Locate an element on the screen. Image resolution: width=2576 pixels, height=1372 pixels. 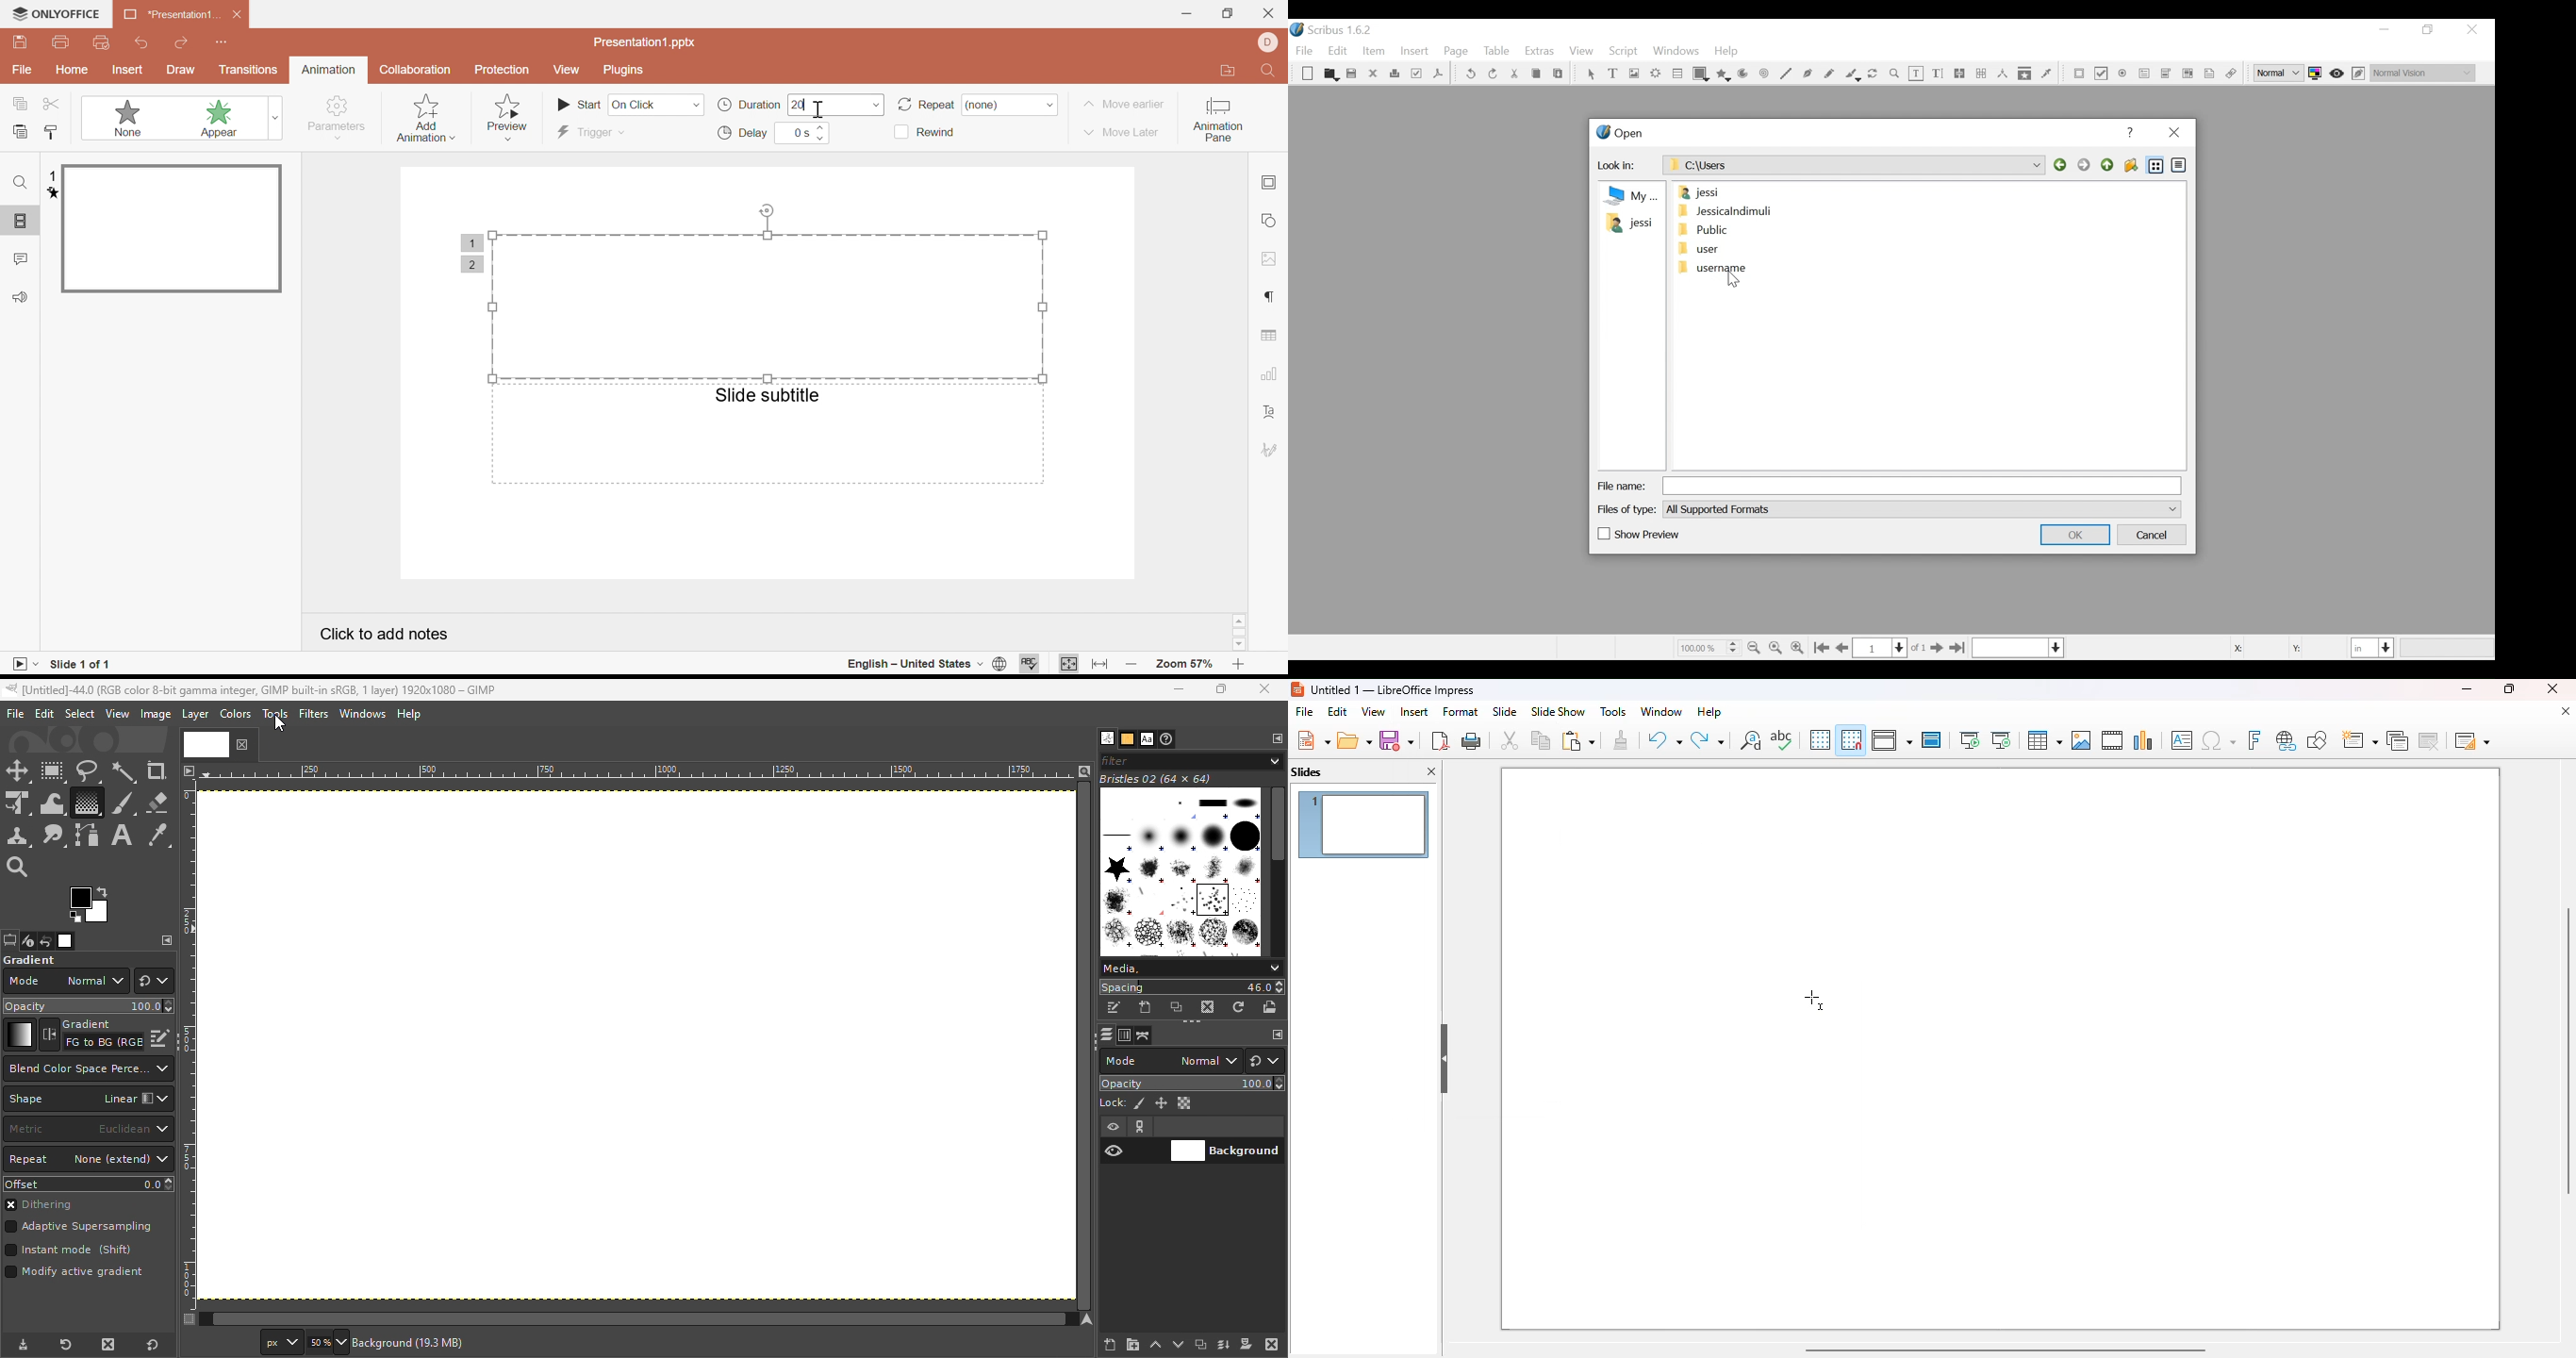
Bezier curve is located at coordinates (1808, 74).